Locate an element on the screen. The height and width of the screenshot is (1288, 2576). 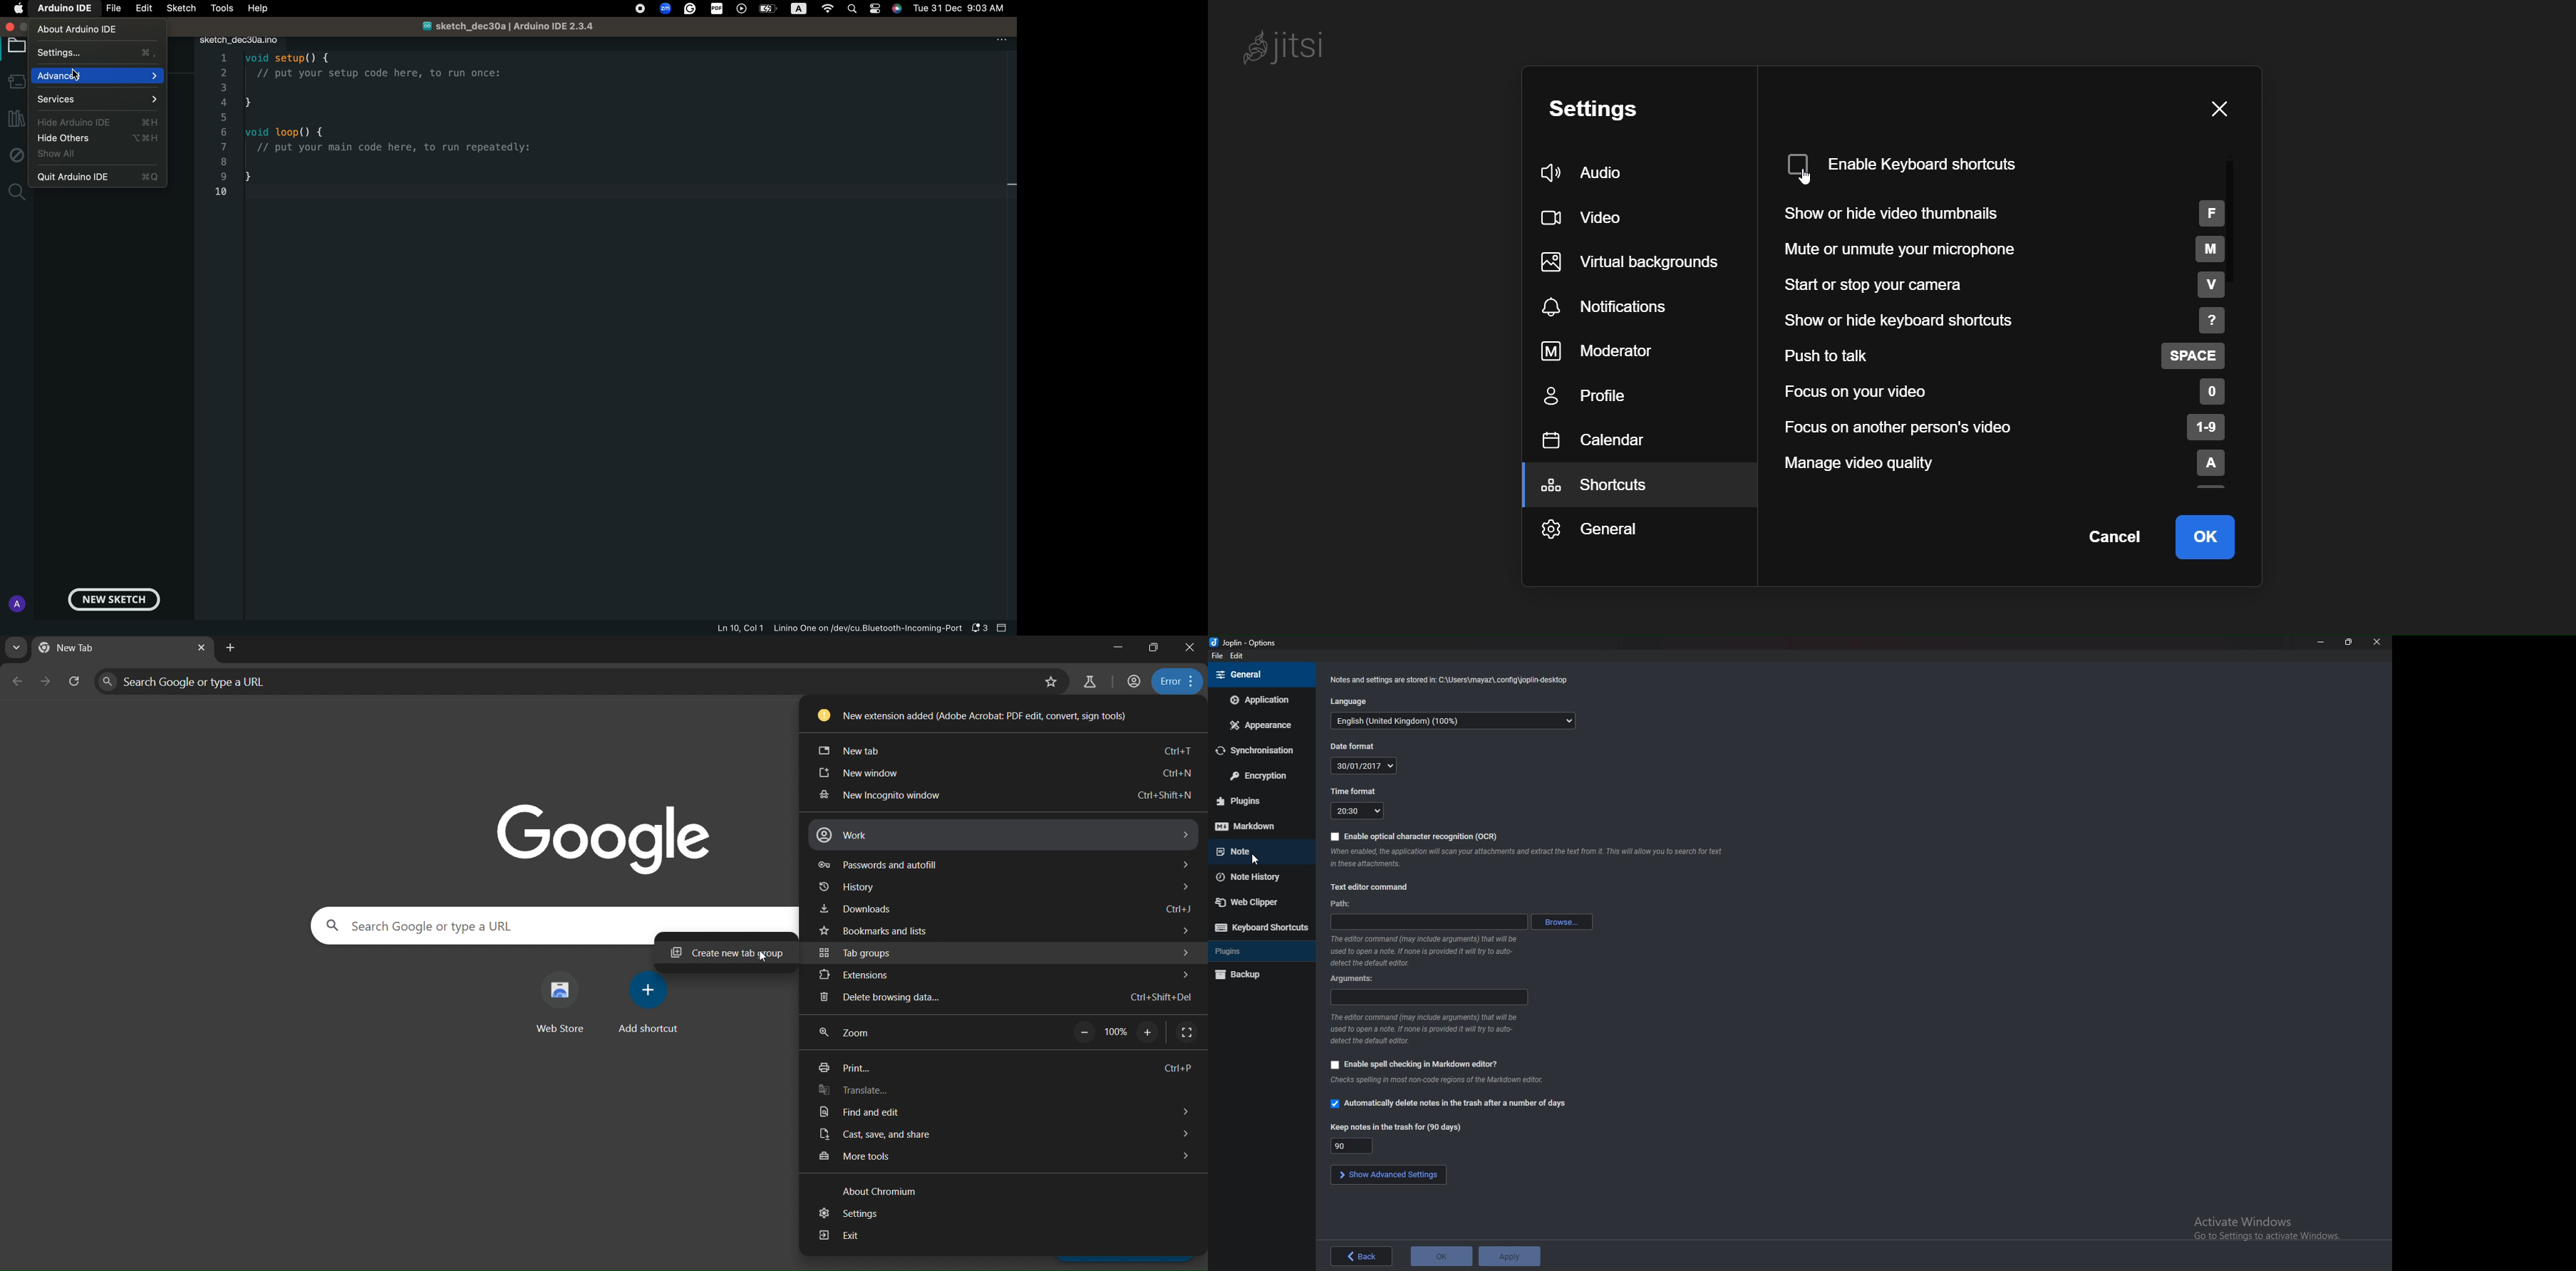
mark down is located at coordinates (1260, 826).